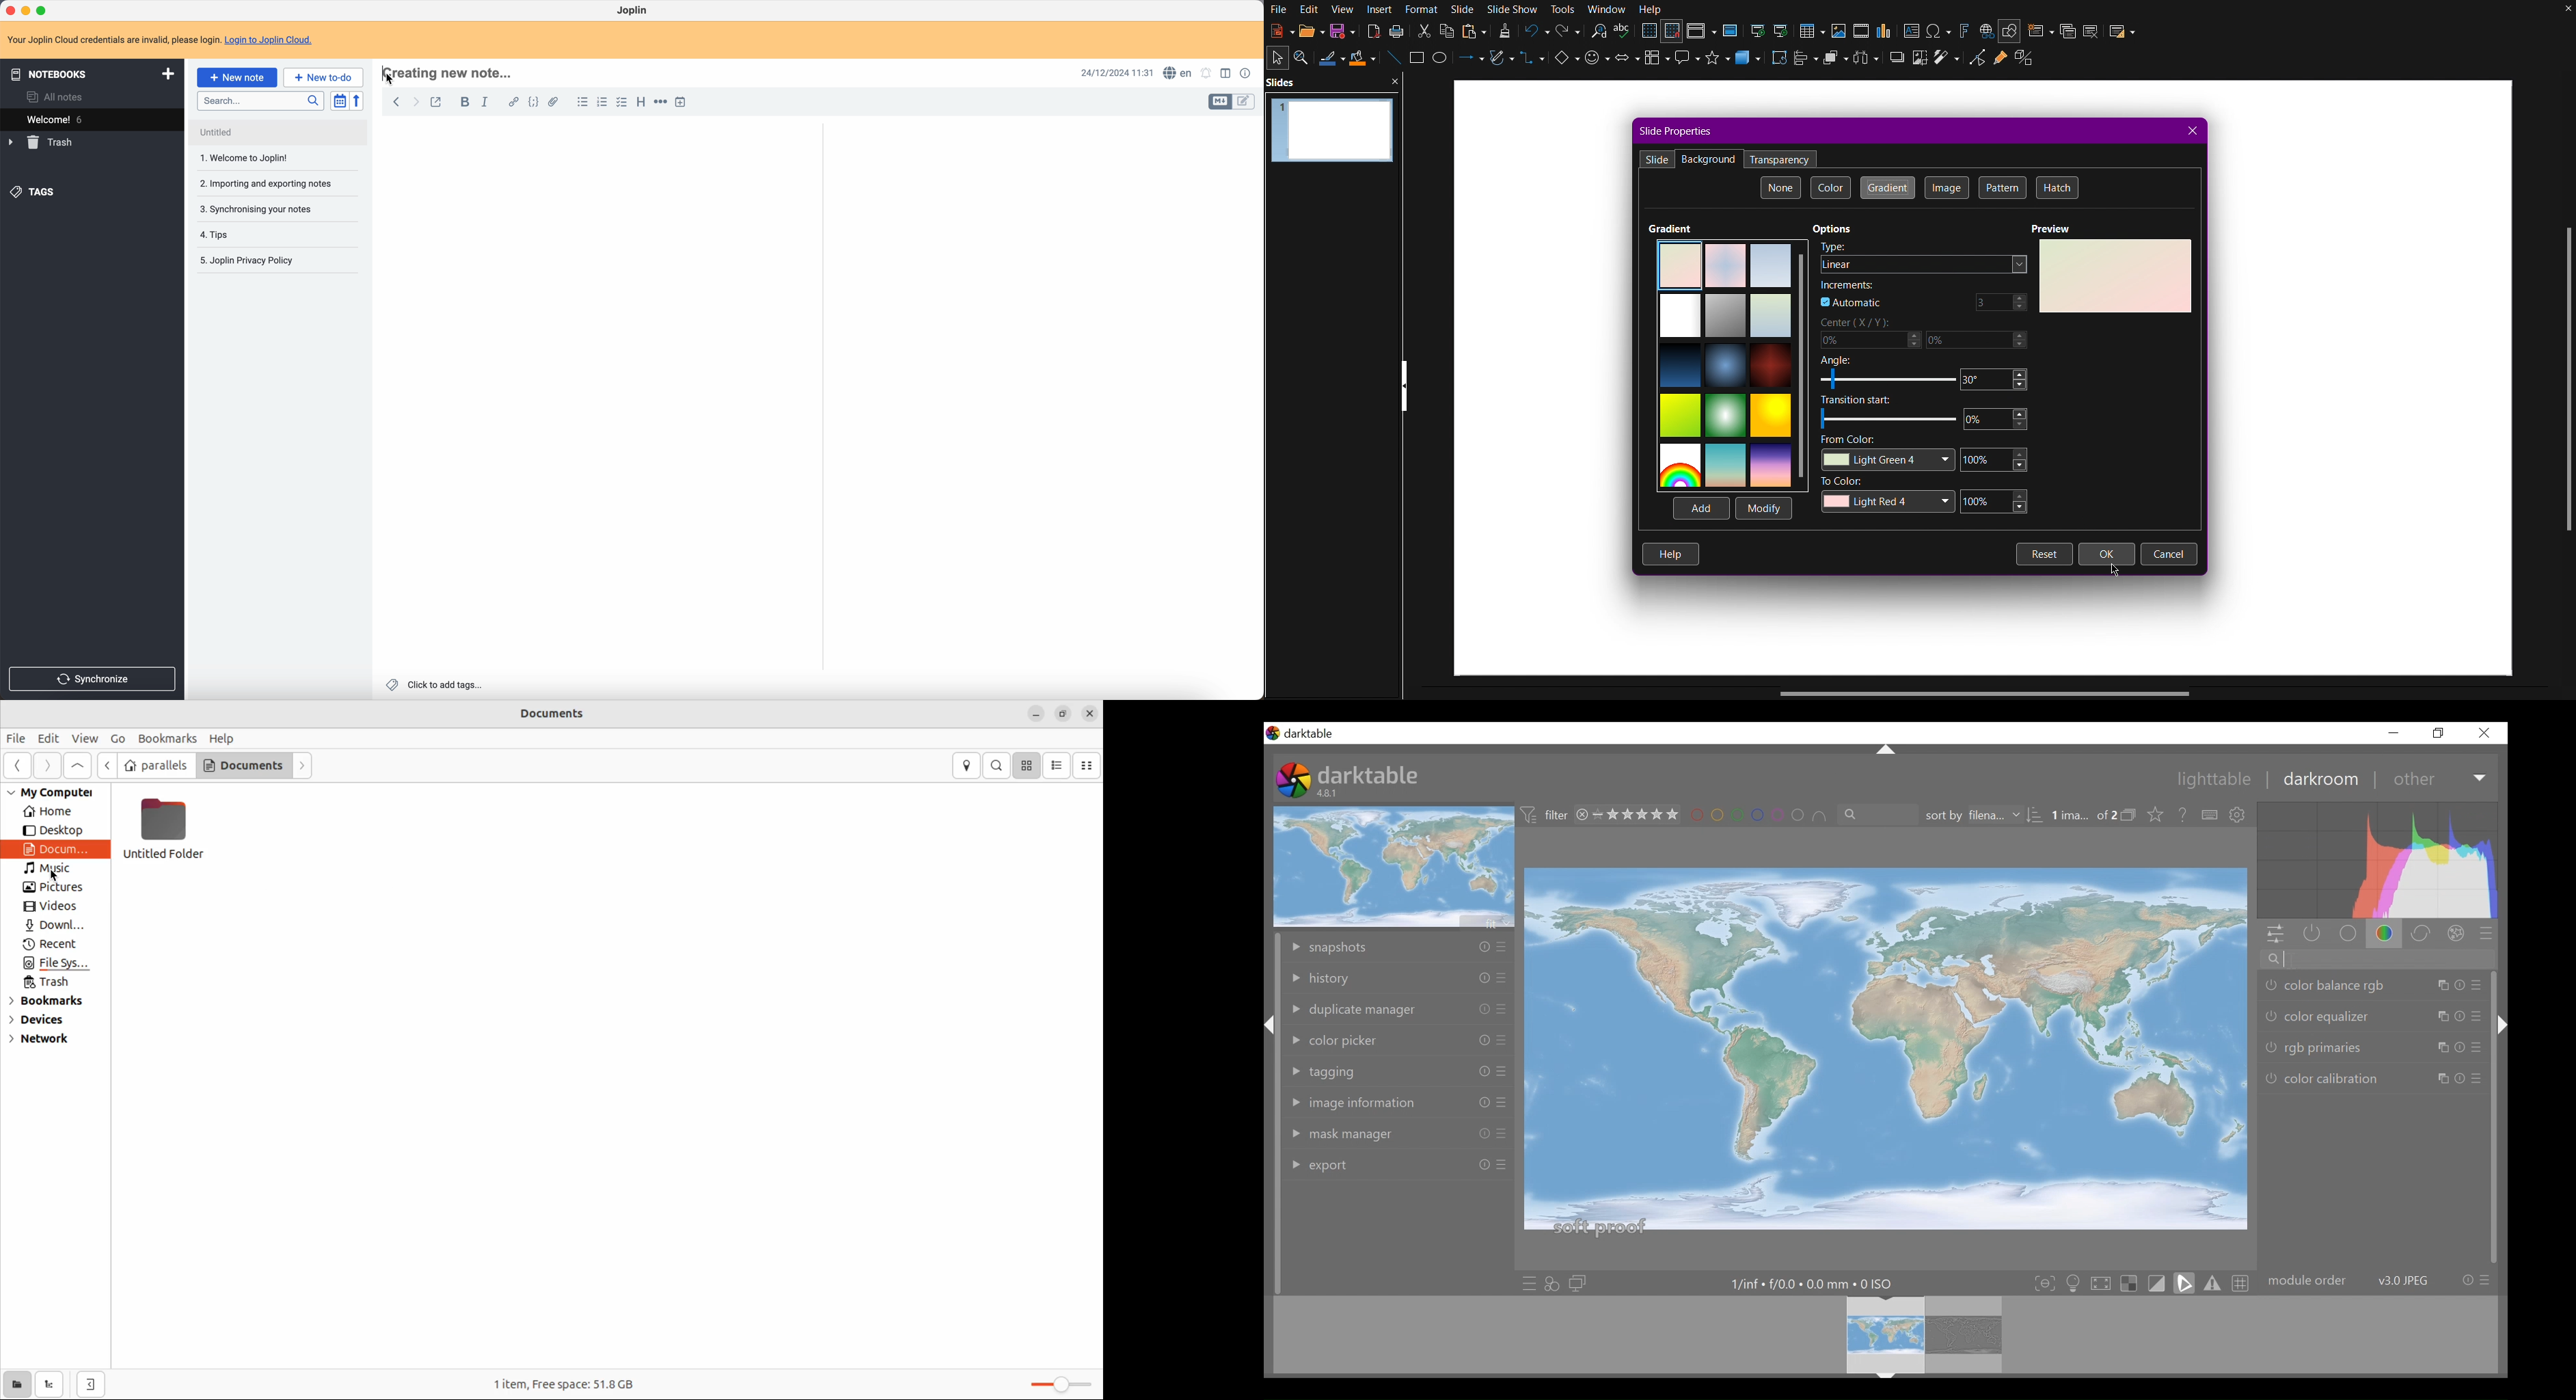  Describe the element at coordinates (2374, 1077) in the screenshot. I see `color calibration` at that location.